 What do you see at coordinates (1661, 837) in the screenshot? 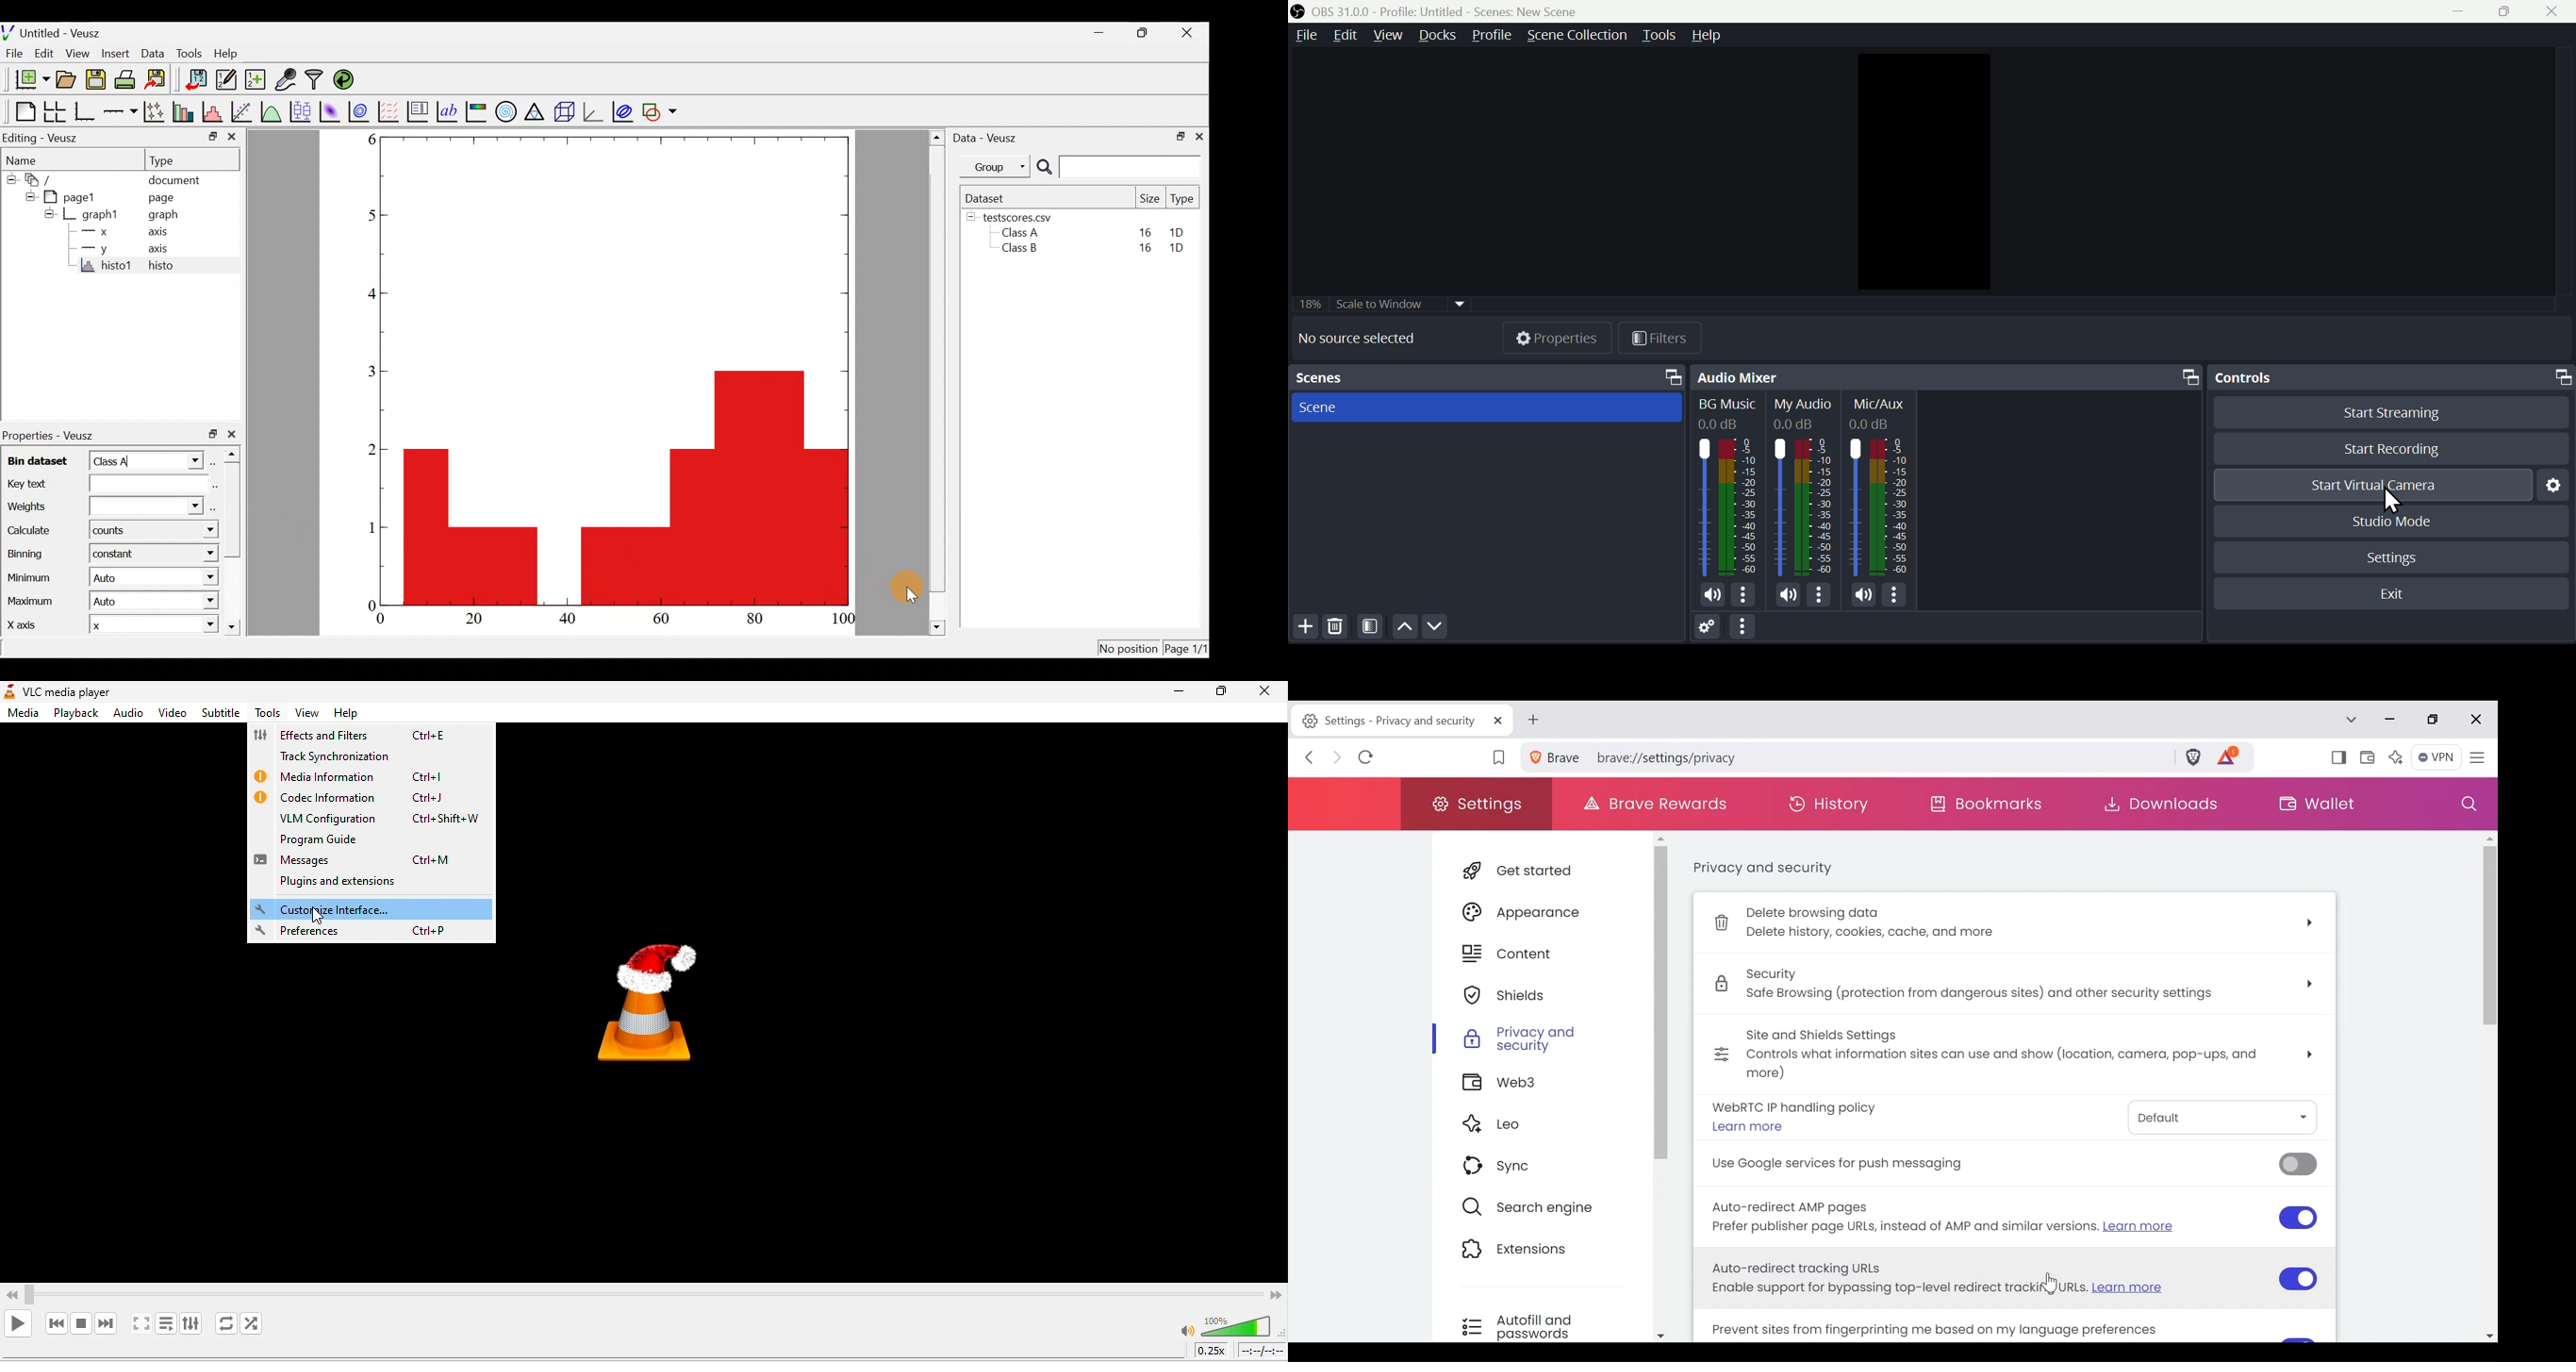
I see `Scroll up` at bounding box center [1661, 837].